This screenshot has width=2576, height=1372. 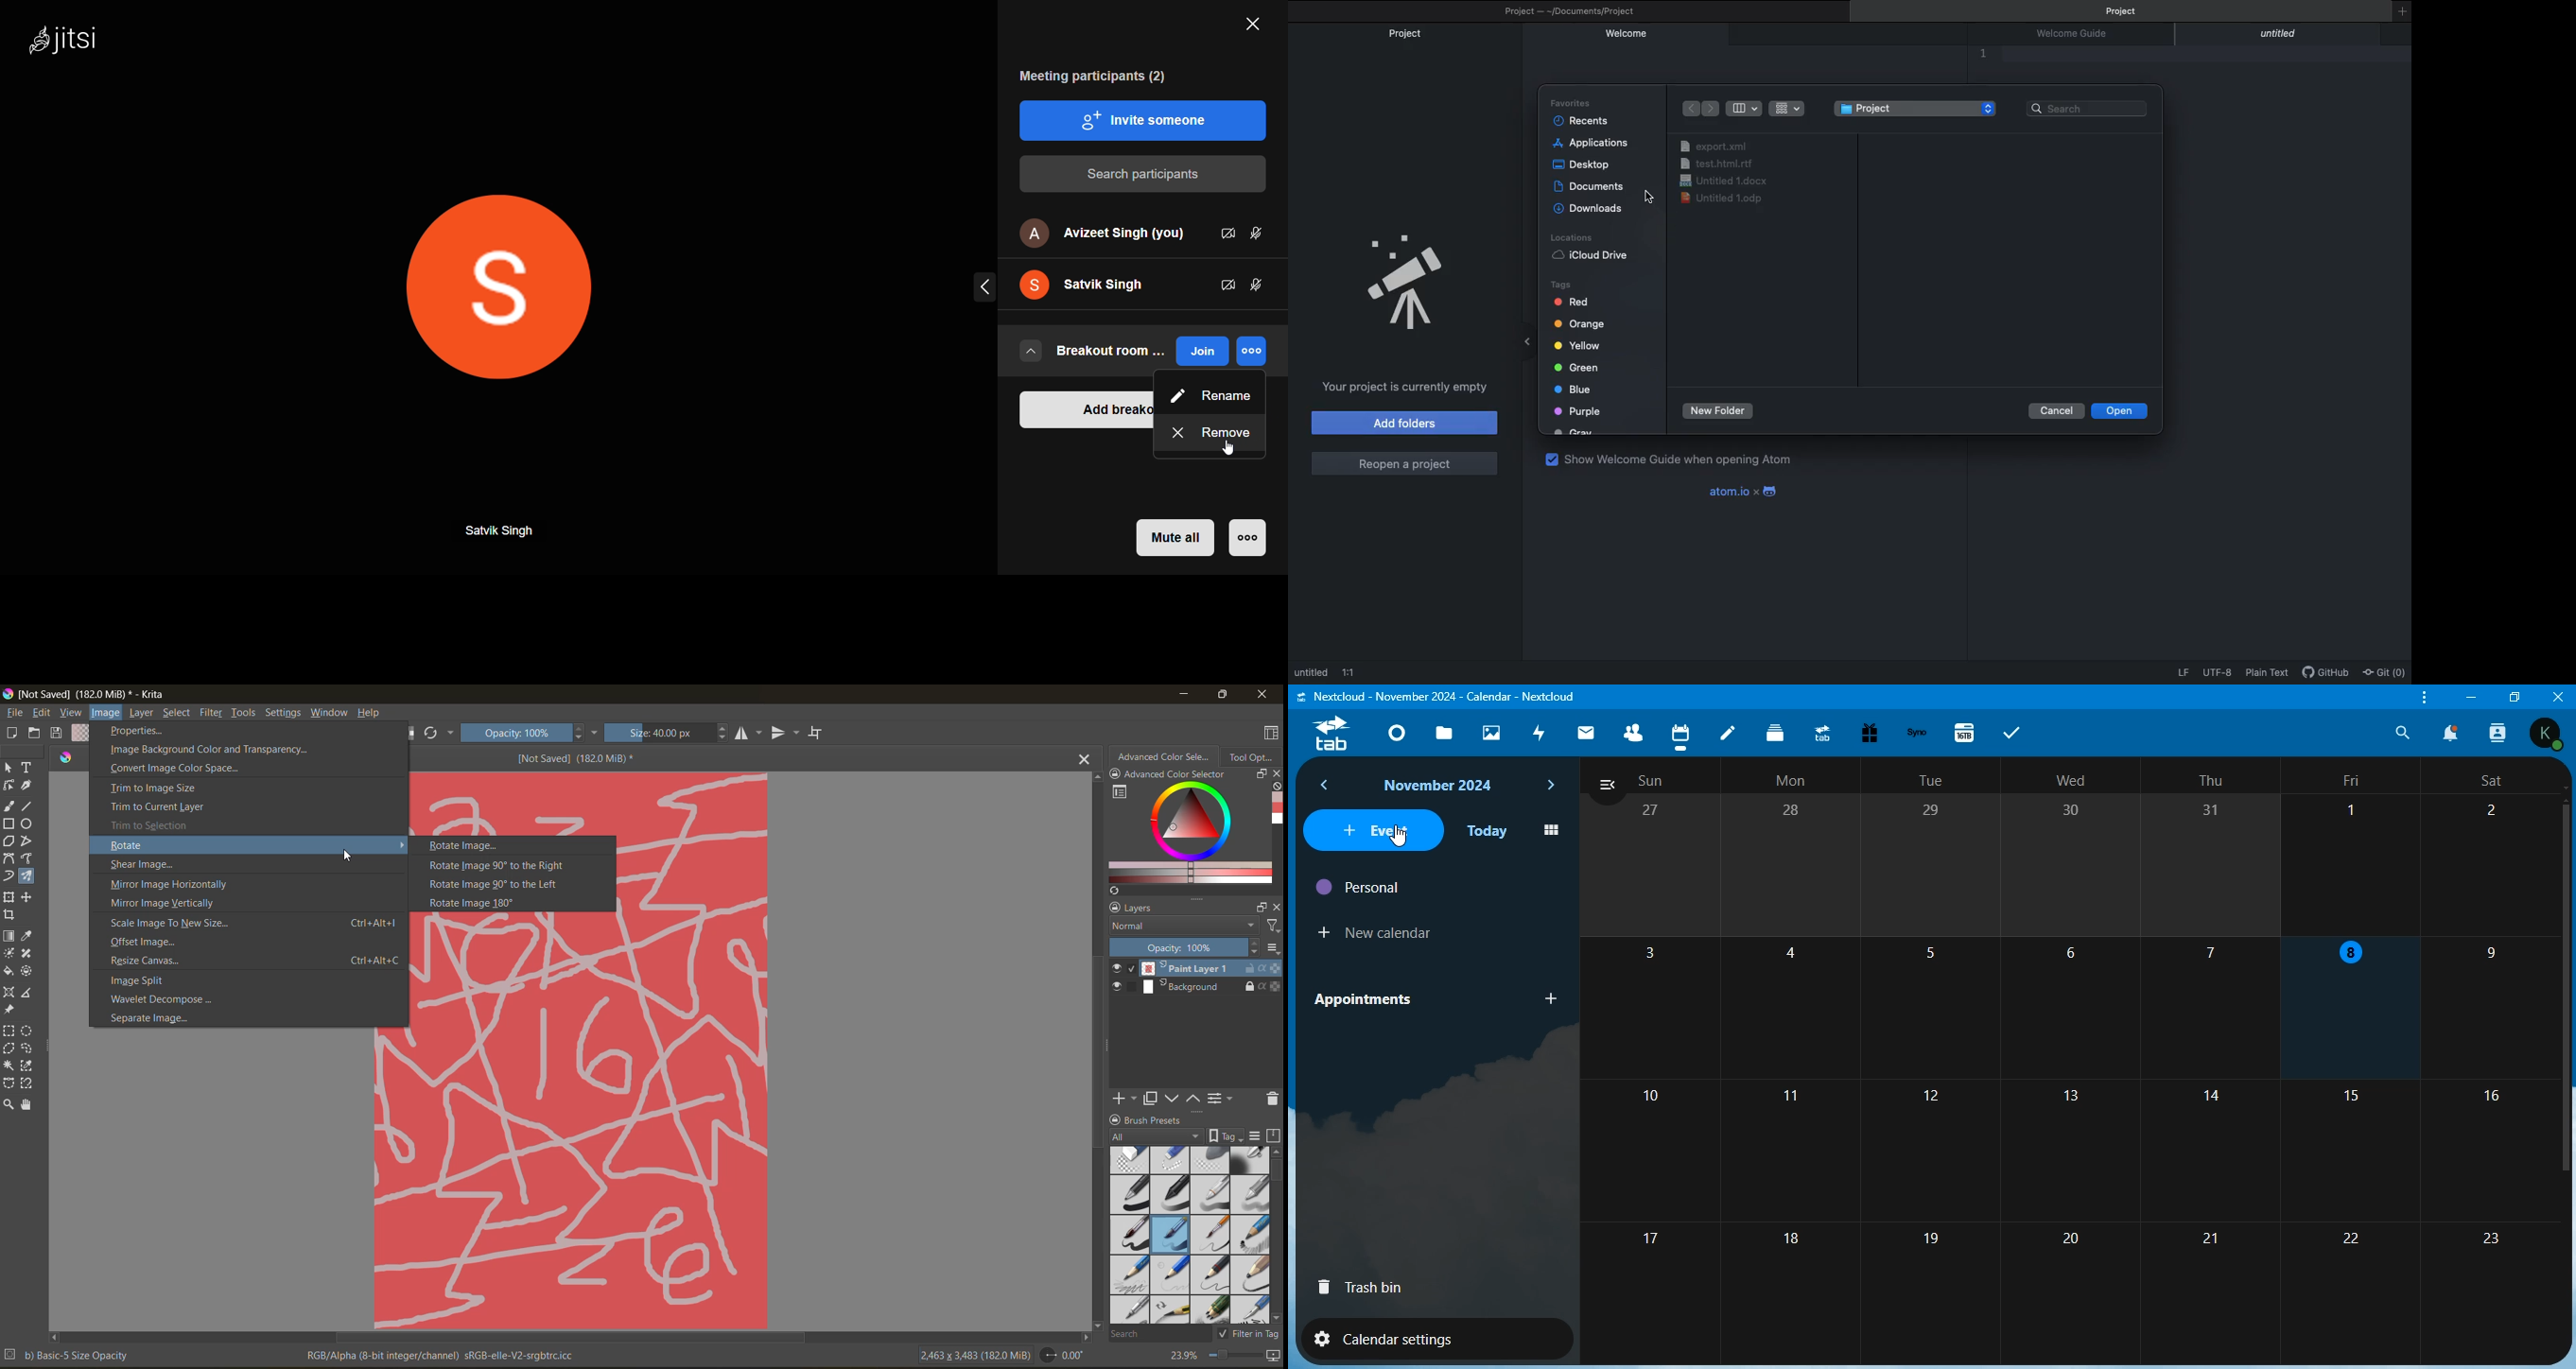 What do you see at coordinates (1729, 730) in the screenshot?
I see `notes` at bounding box center [1729, 730].